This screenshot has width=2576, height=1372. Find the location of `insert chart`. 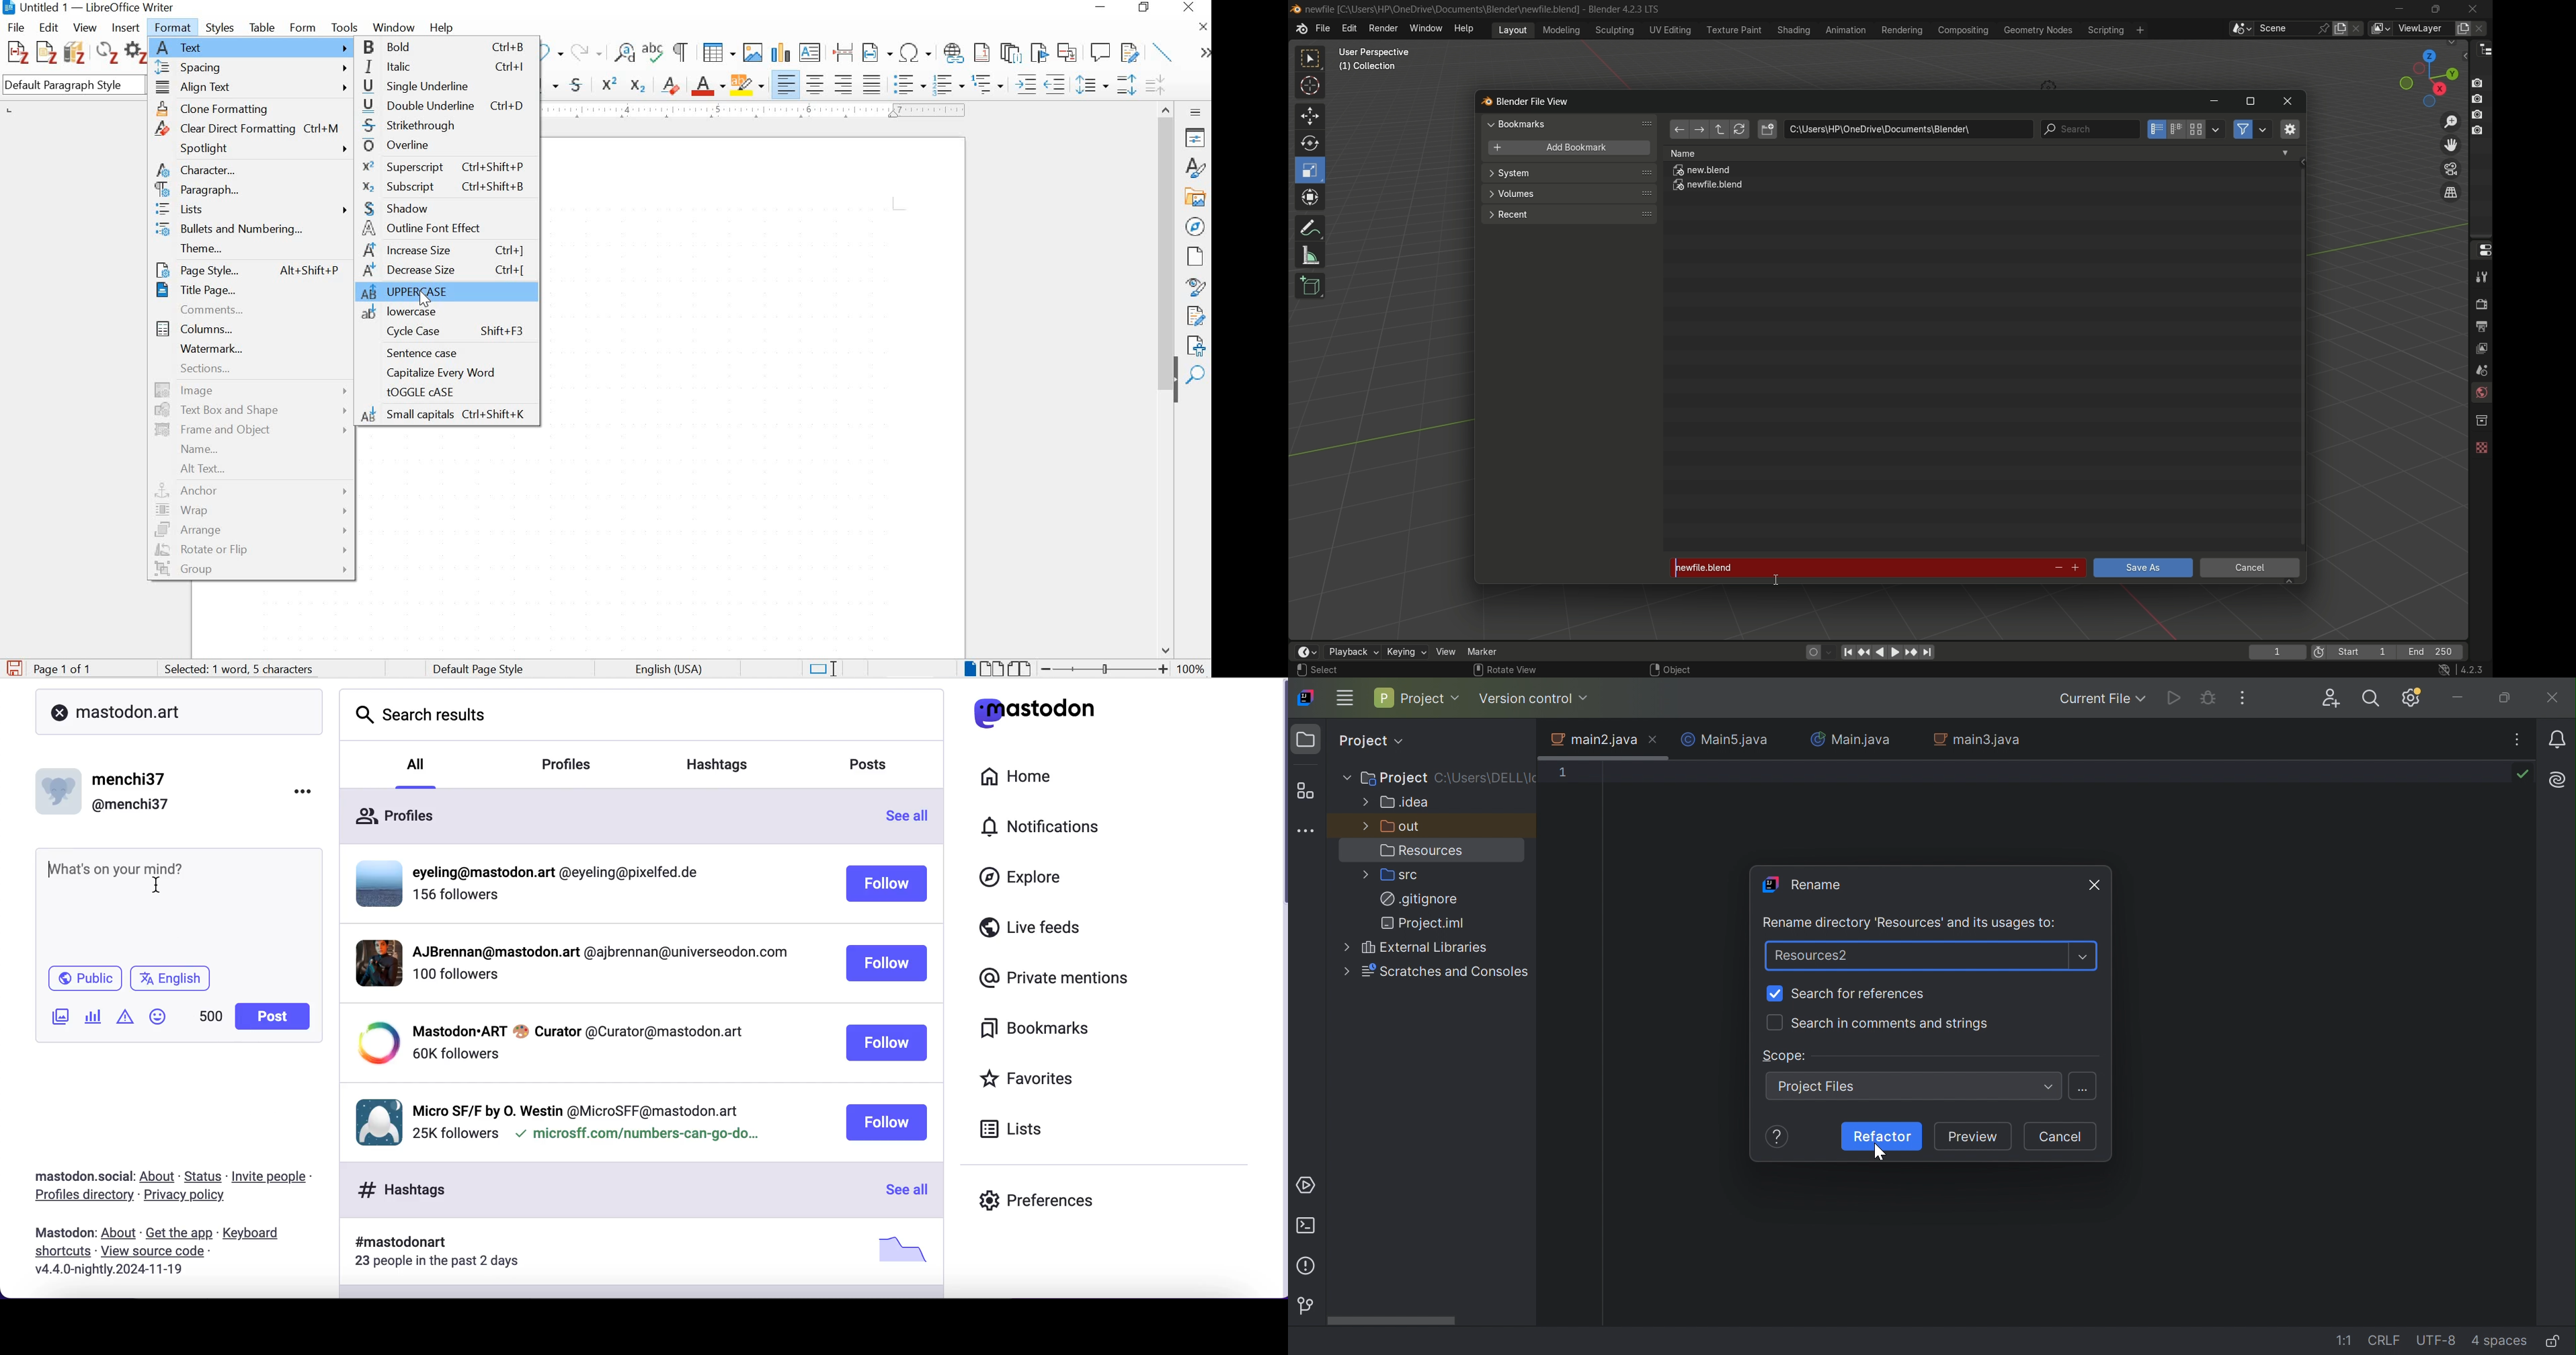

insert chart is located at coordinates (780, 54).